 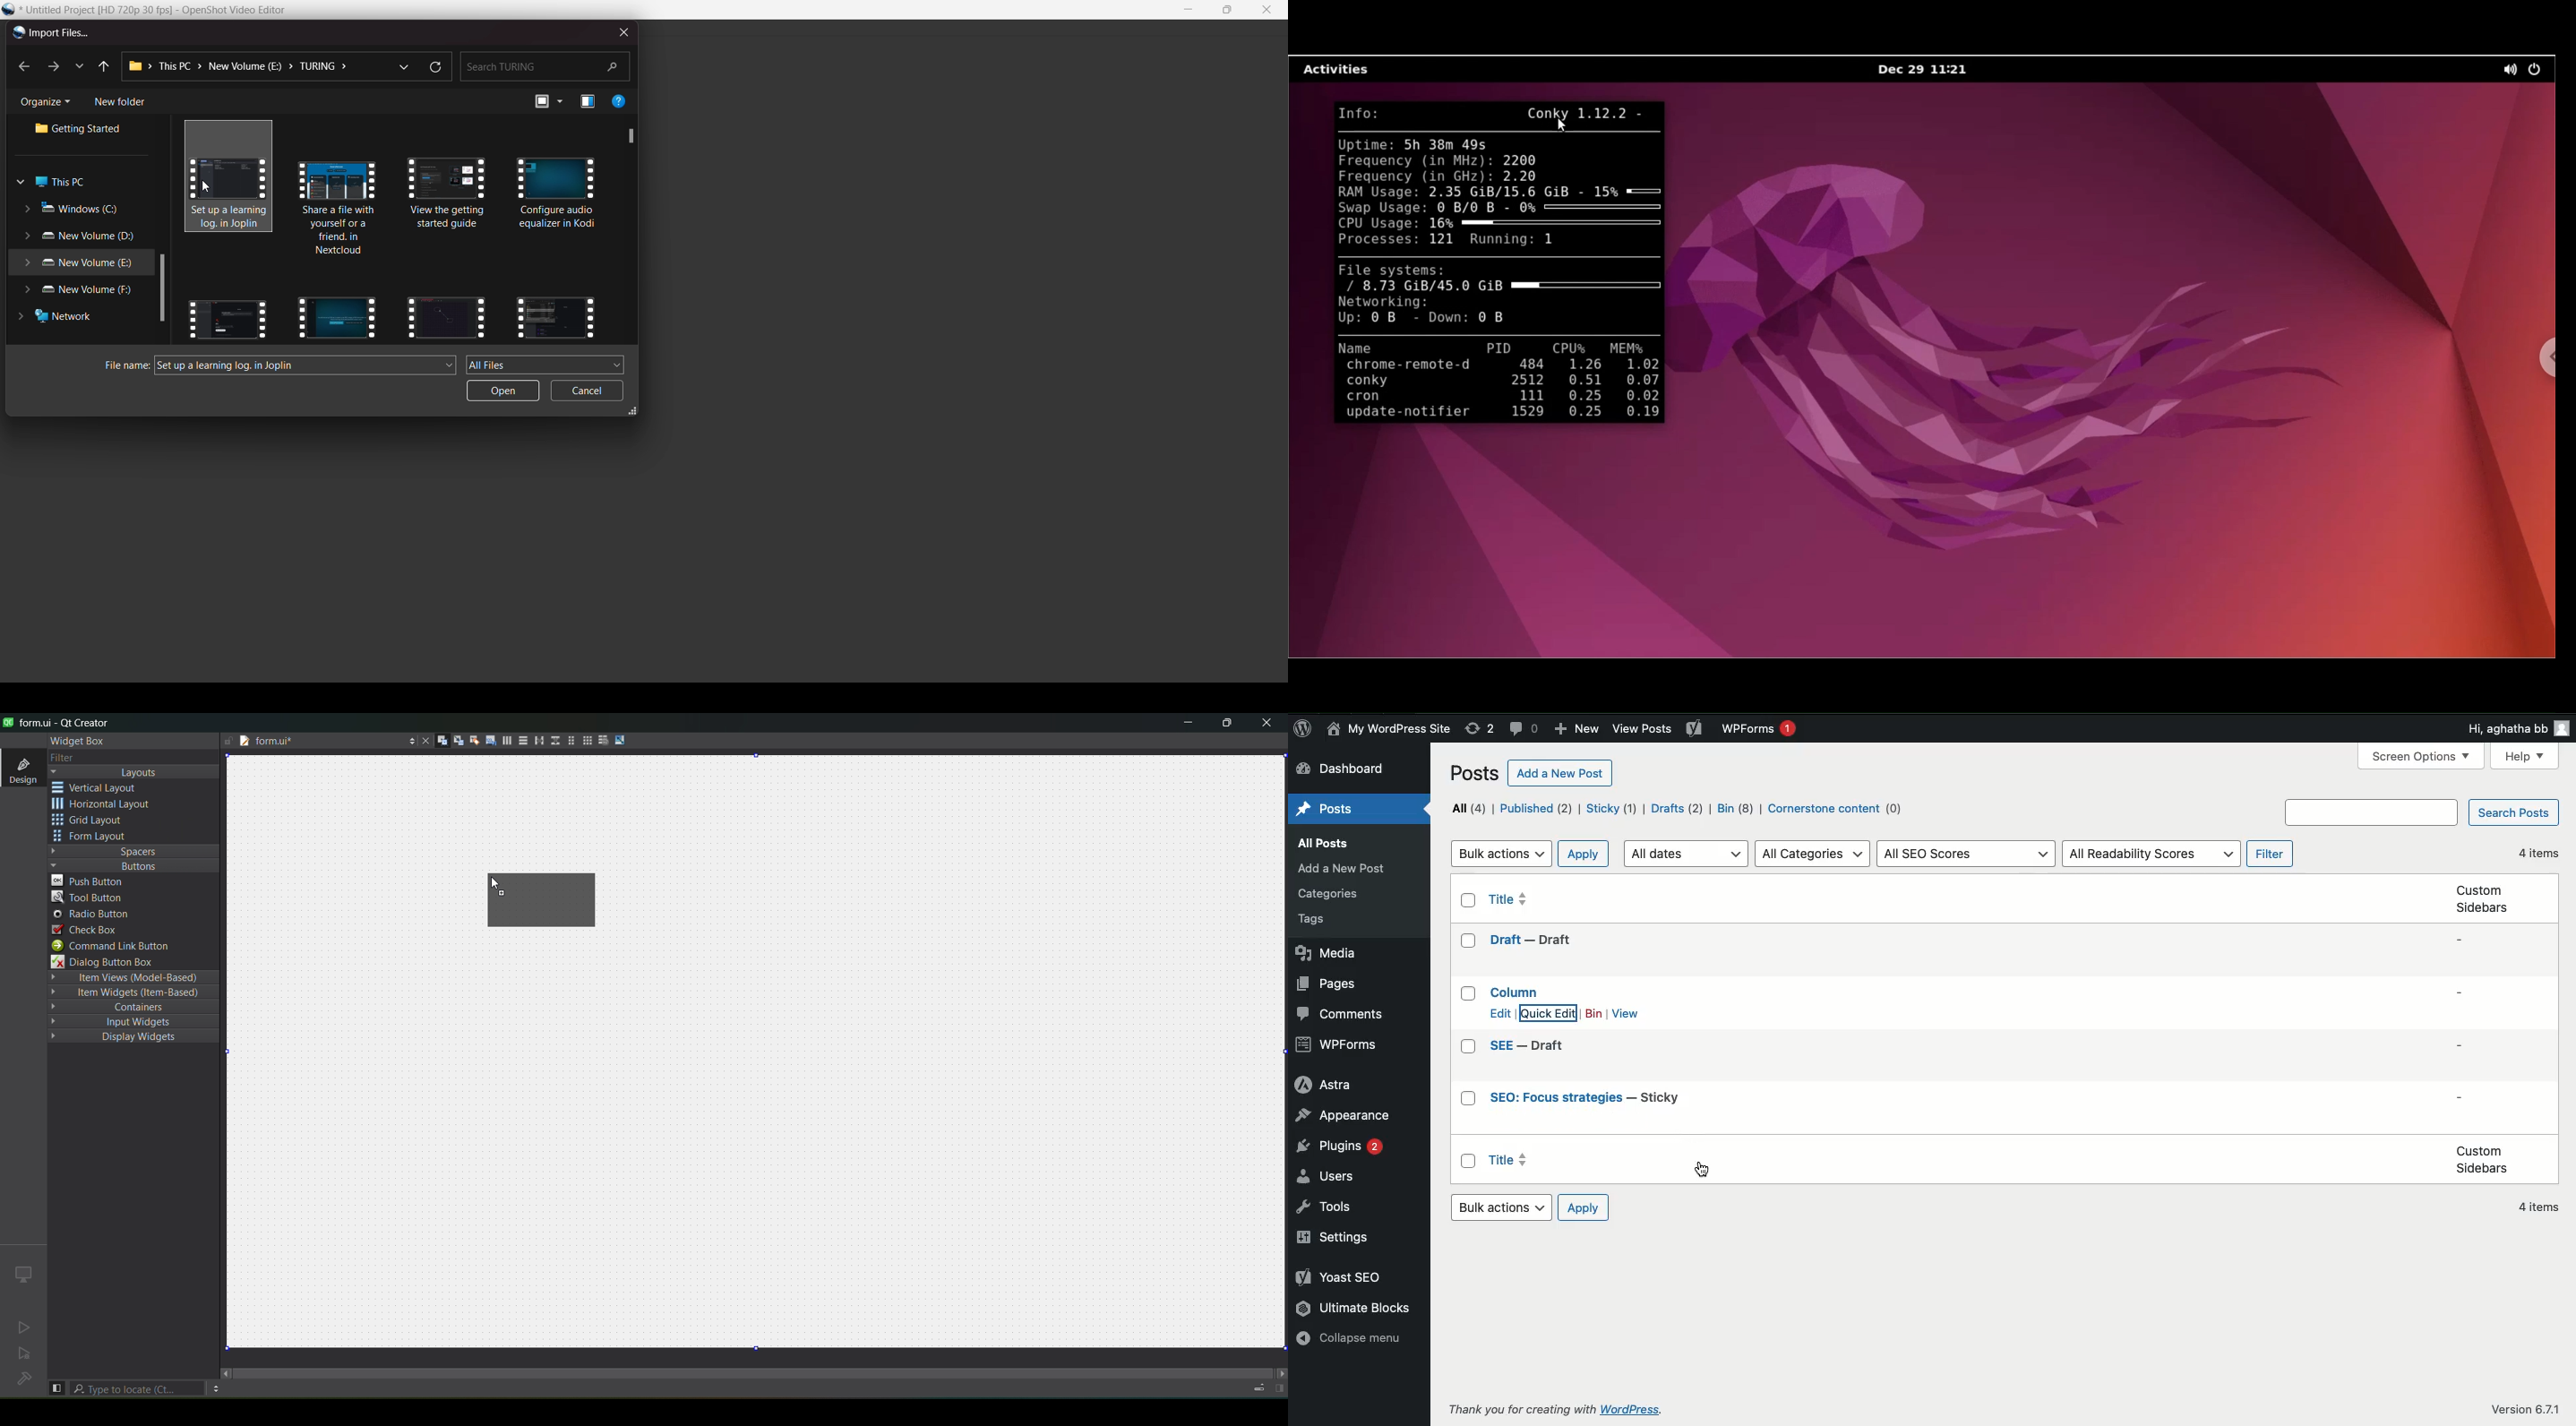 What do you see at coordinates (634, 413) in the screenshot?
I see `expand` at bounding box center [634, 413].